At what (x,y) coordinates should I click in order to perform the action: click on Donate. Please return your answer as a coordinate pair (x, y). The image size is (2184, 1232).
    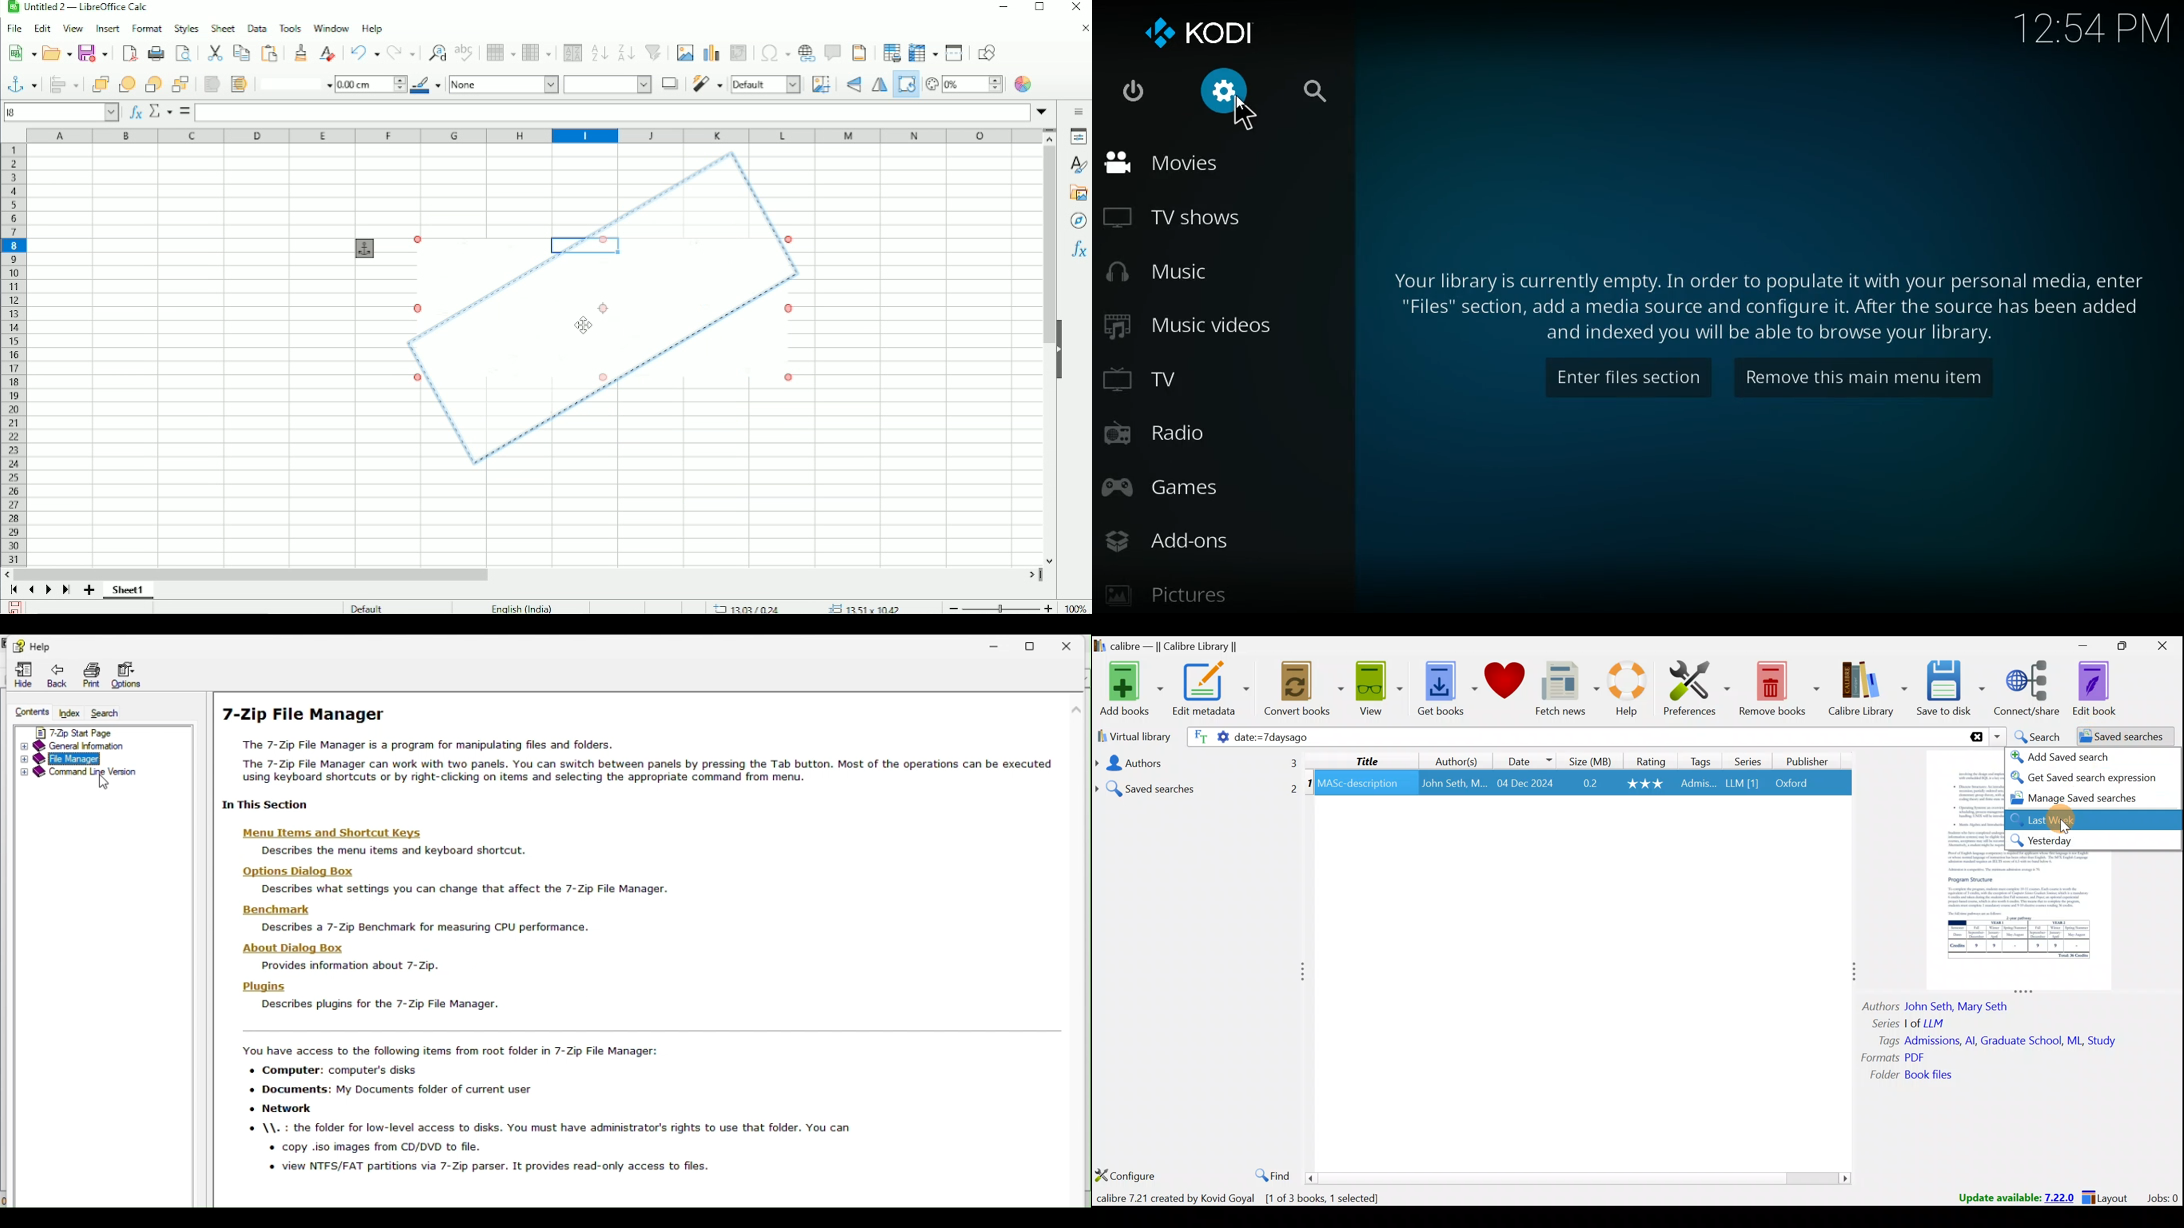
    Looking at the image, I should click on (1504, 682).